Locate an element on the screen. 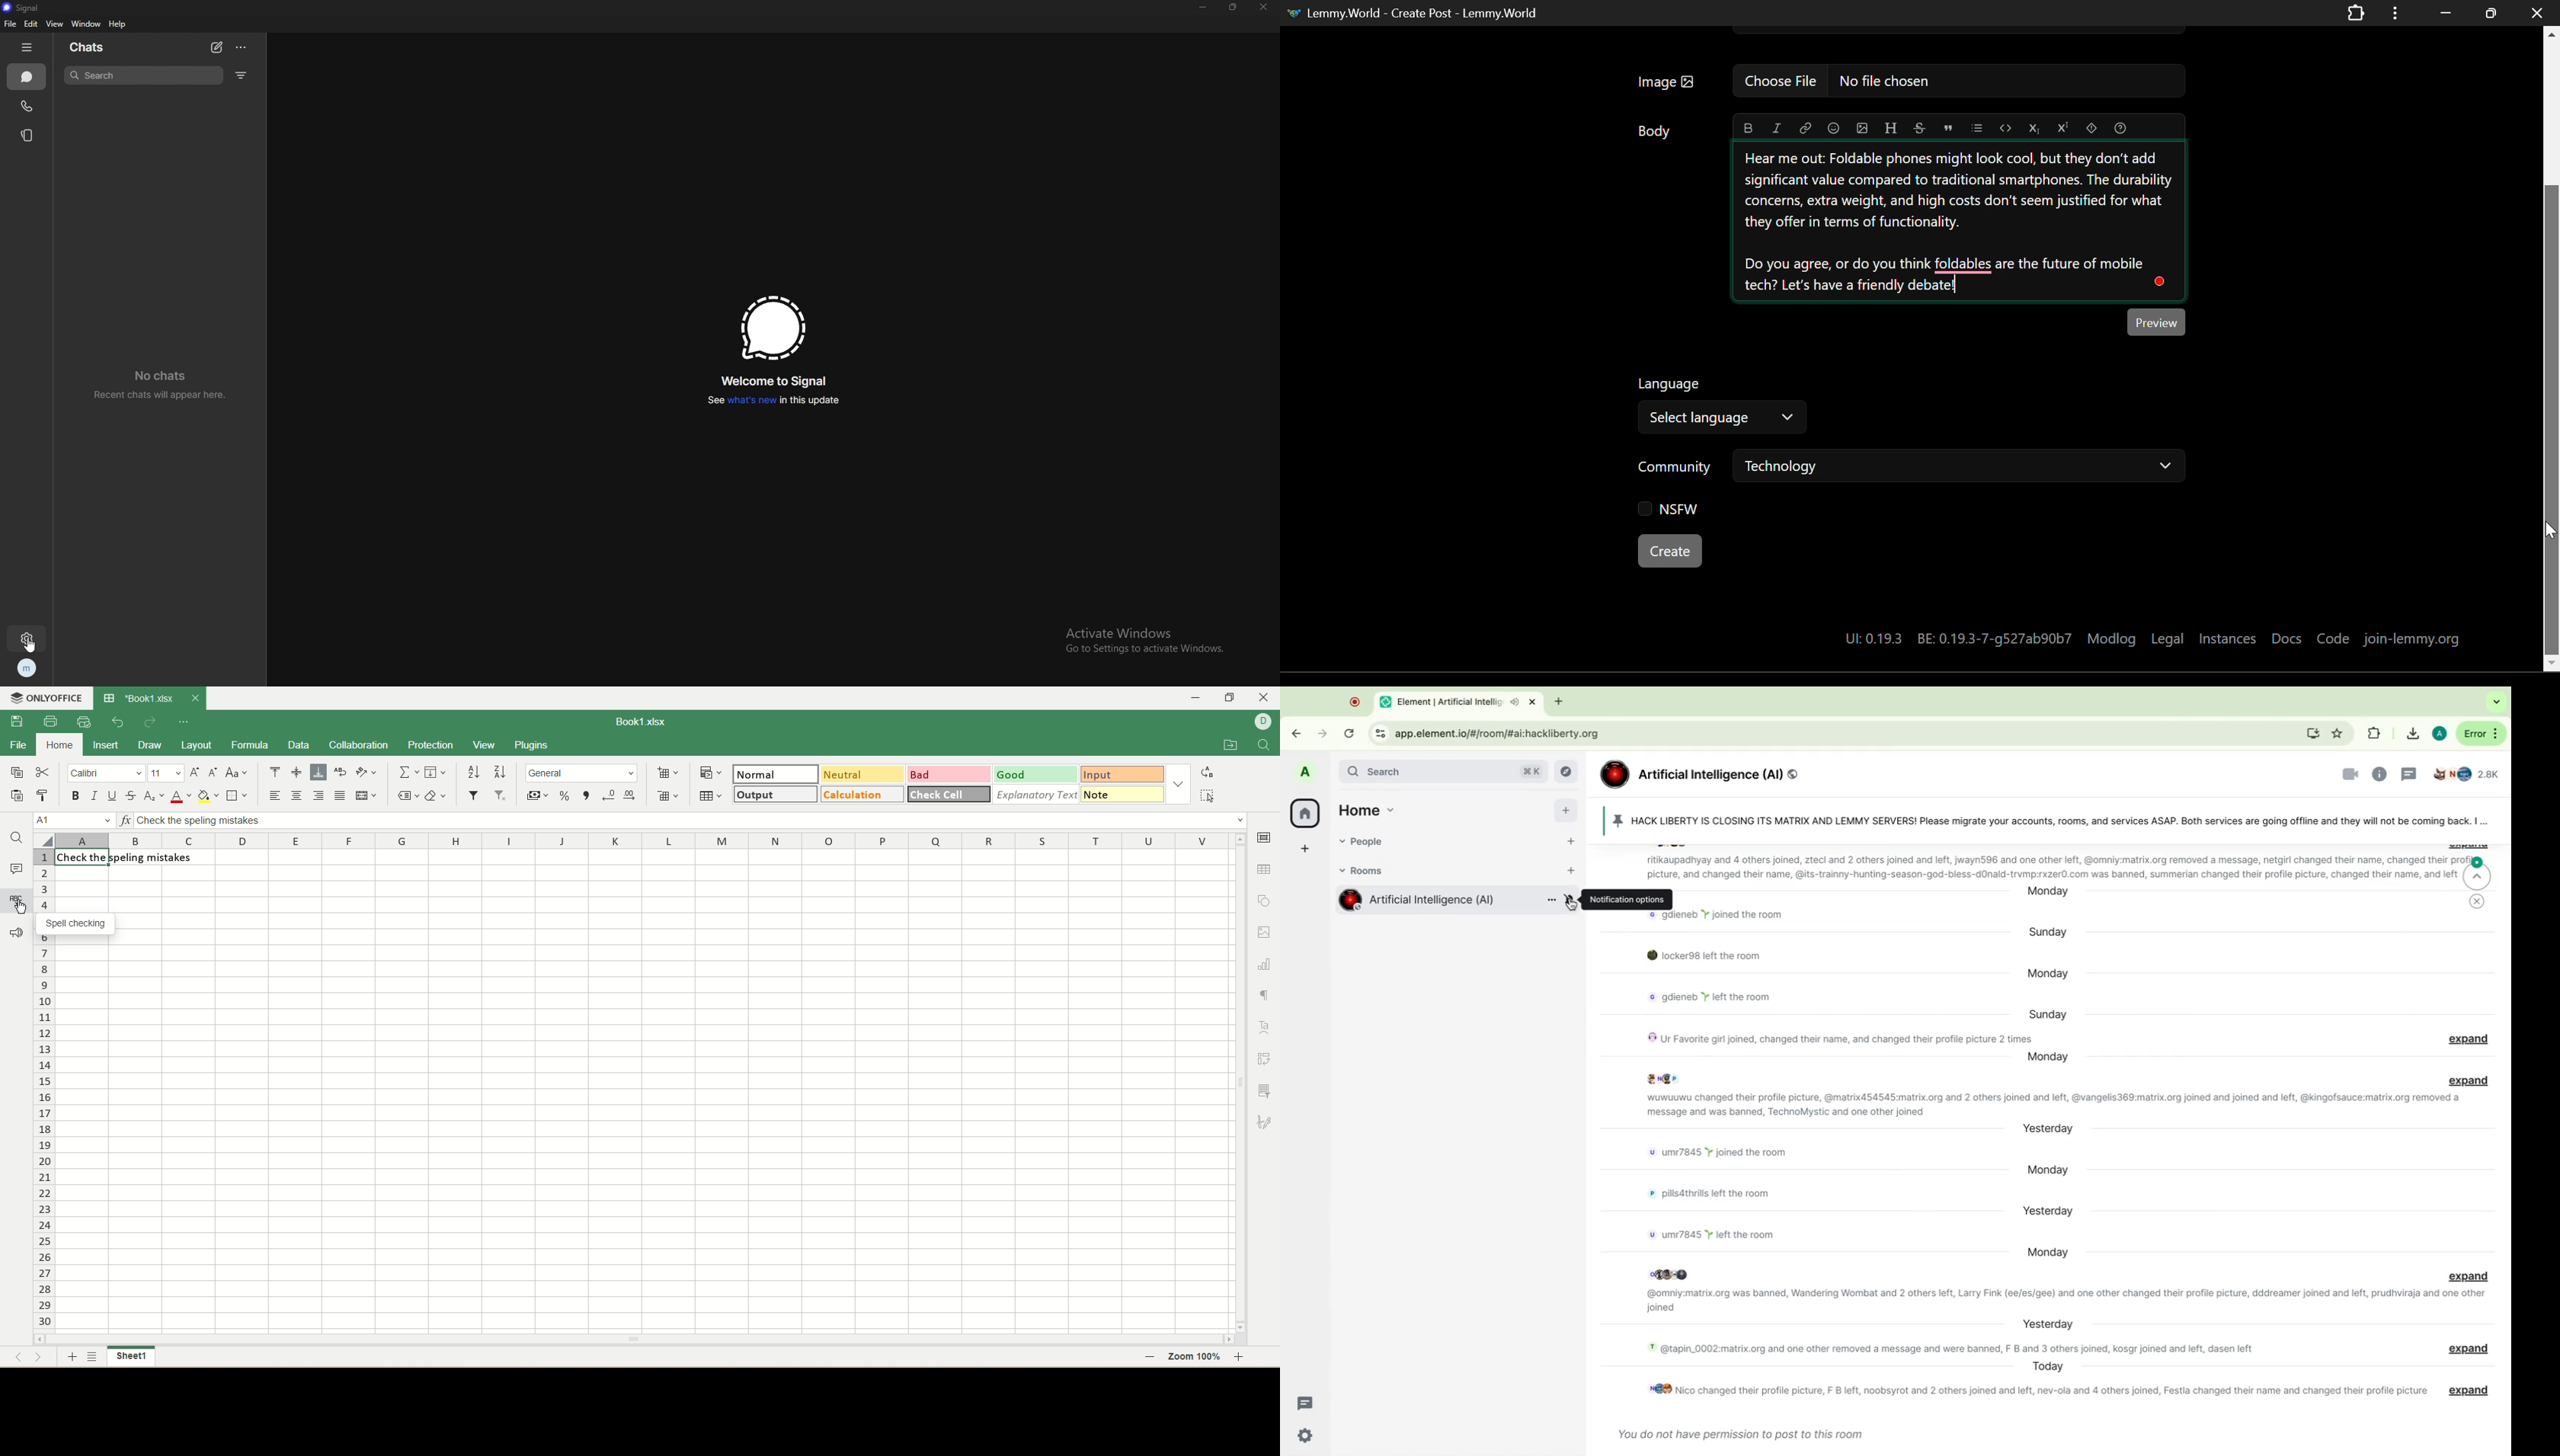 The image size is (2576, 1456). maximize is located at coordinates (1231, 698).